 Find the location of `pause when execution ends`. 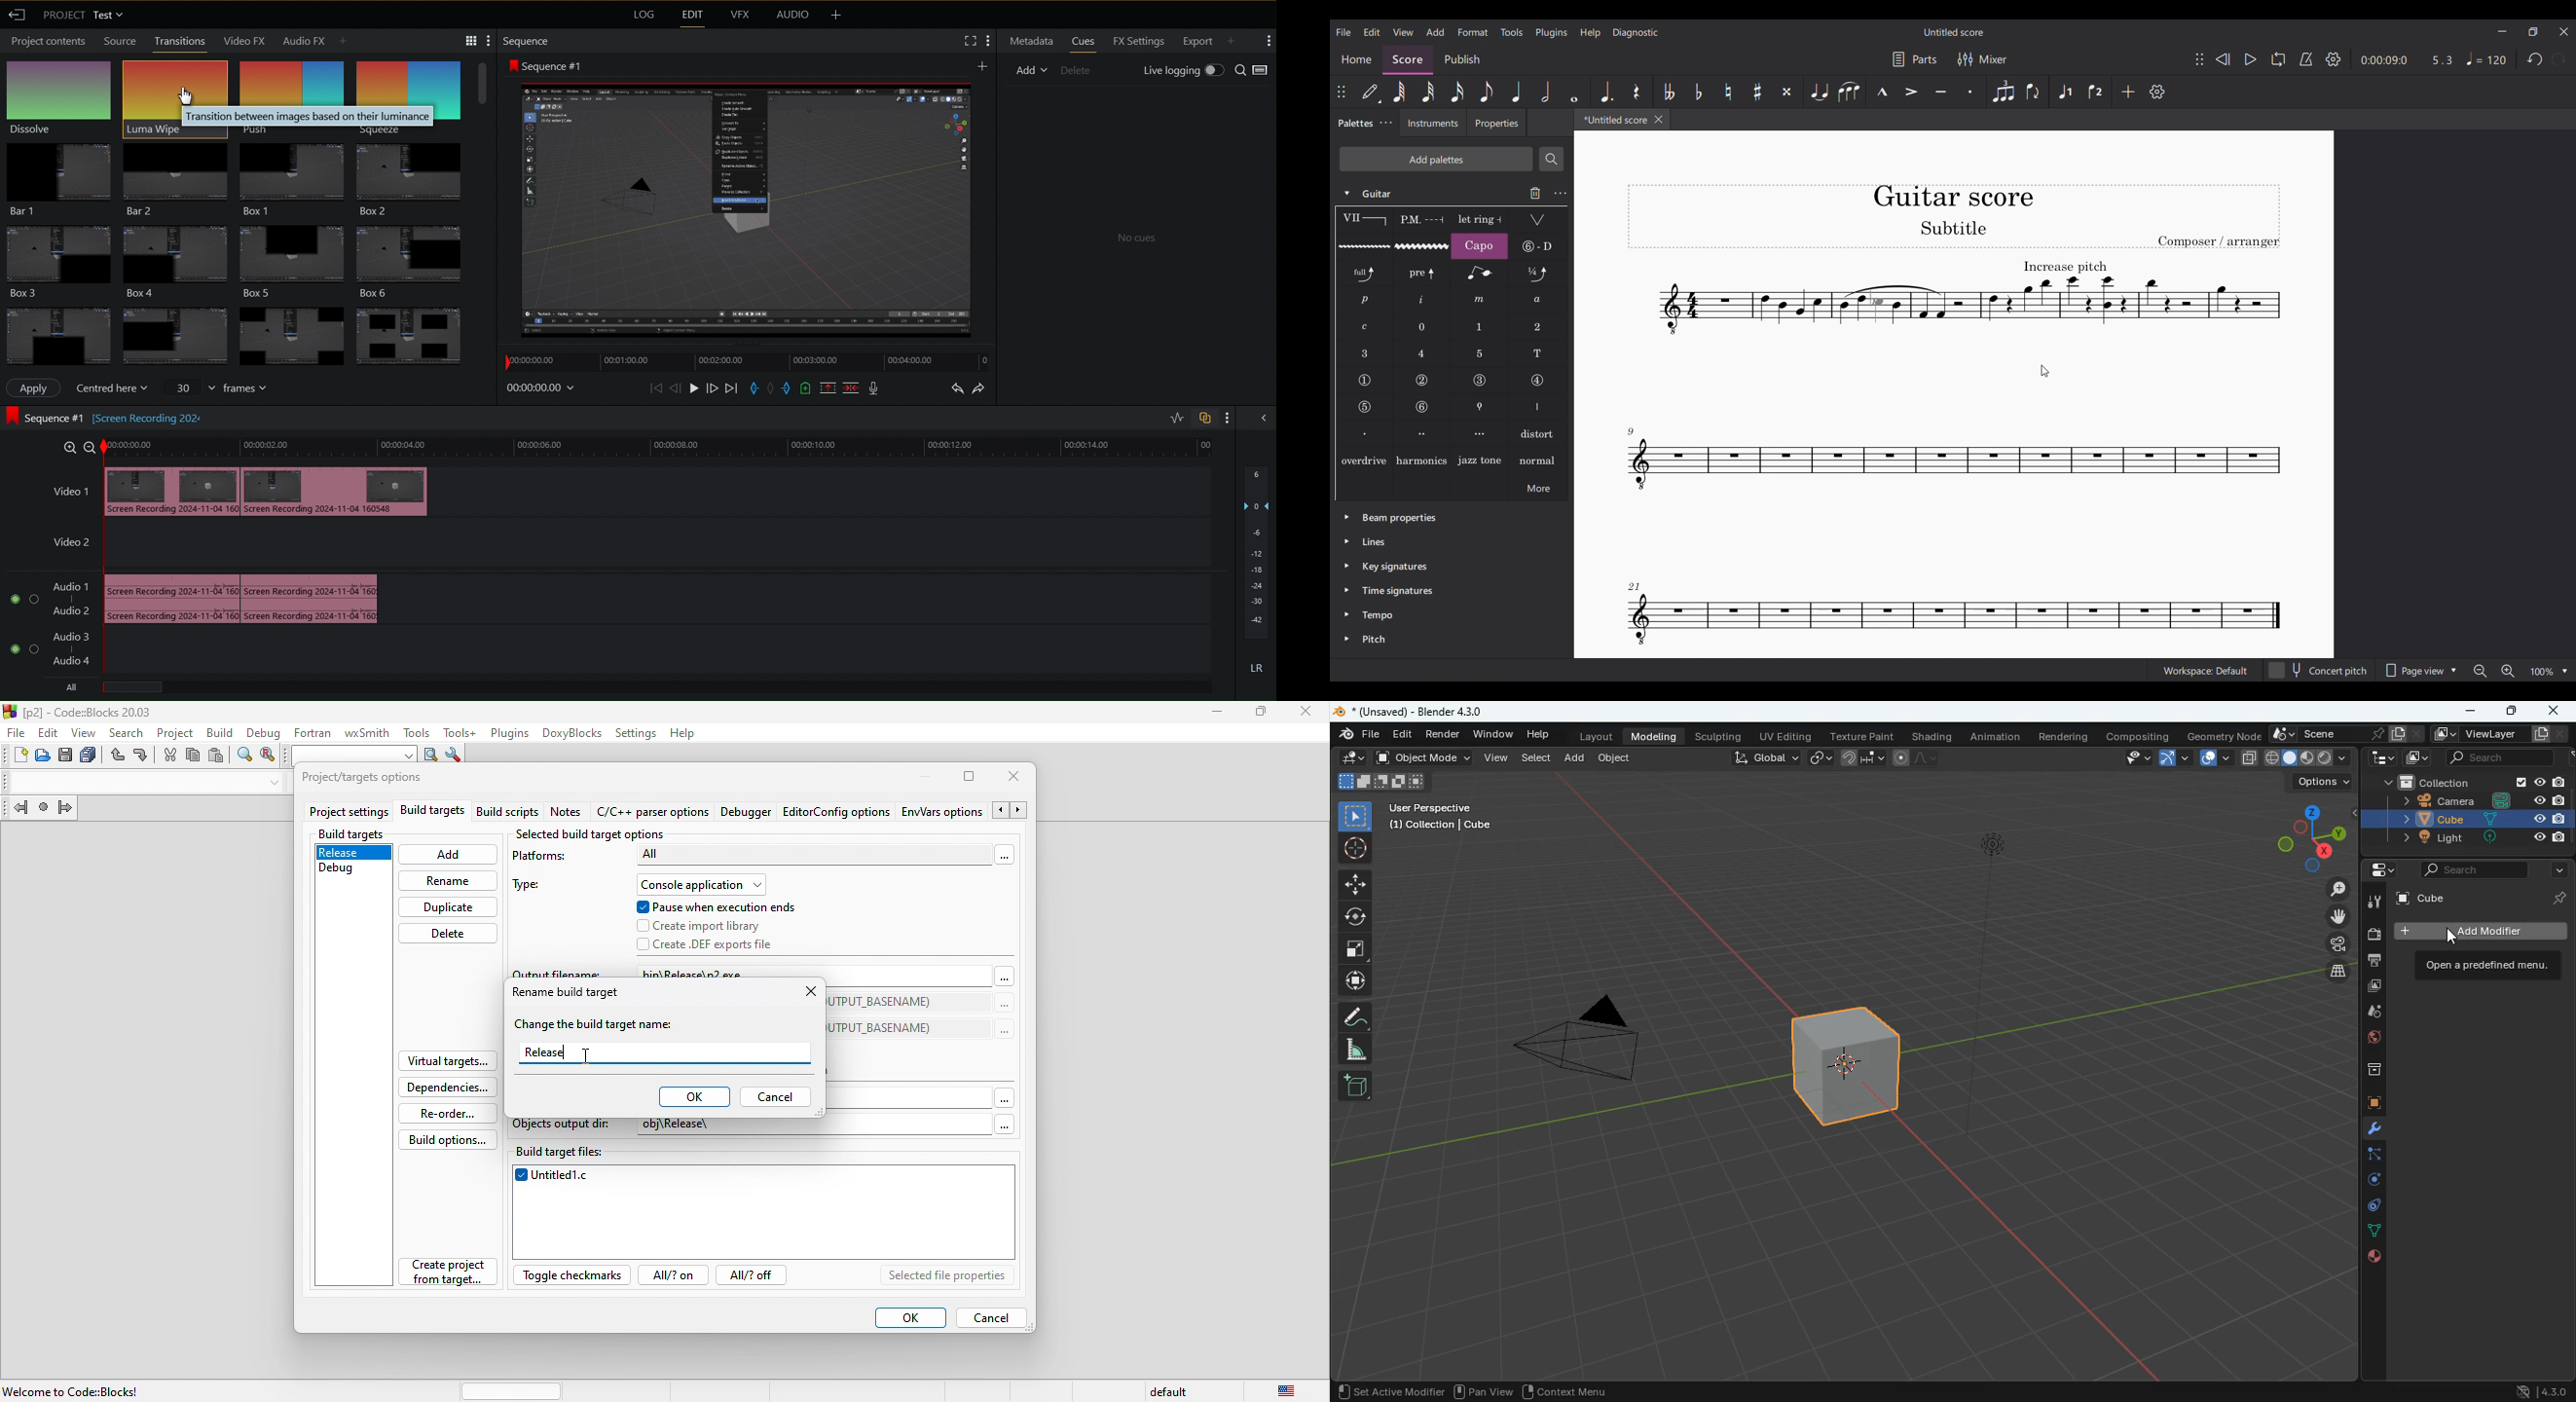

pause when execution ends is located at coordinates (717, 907).